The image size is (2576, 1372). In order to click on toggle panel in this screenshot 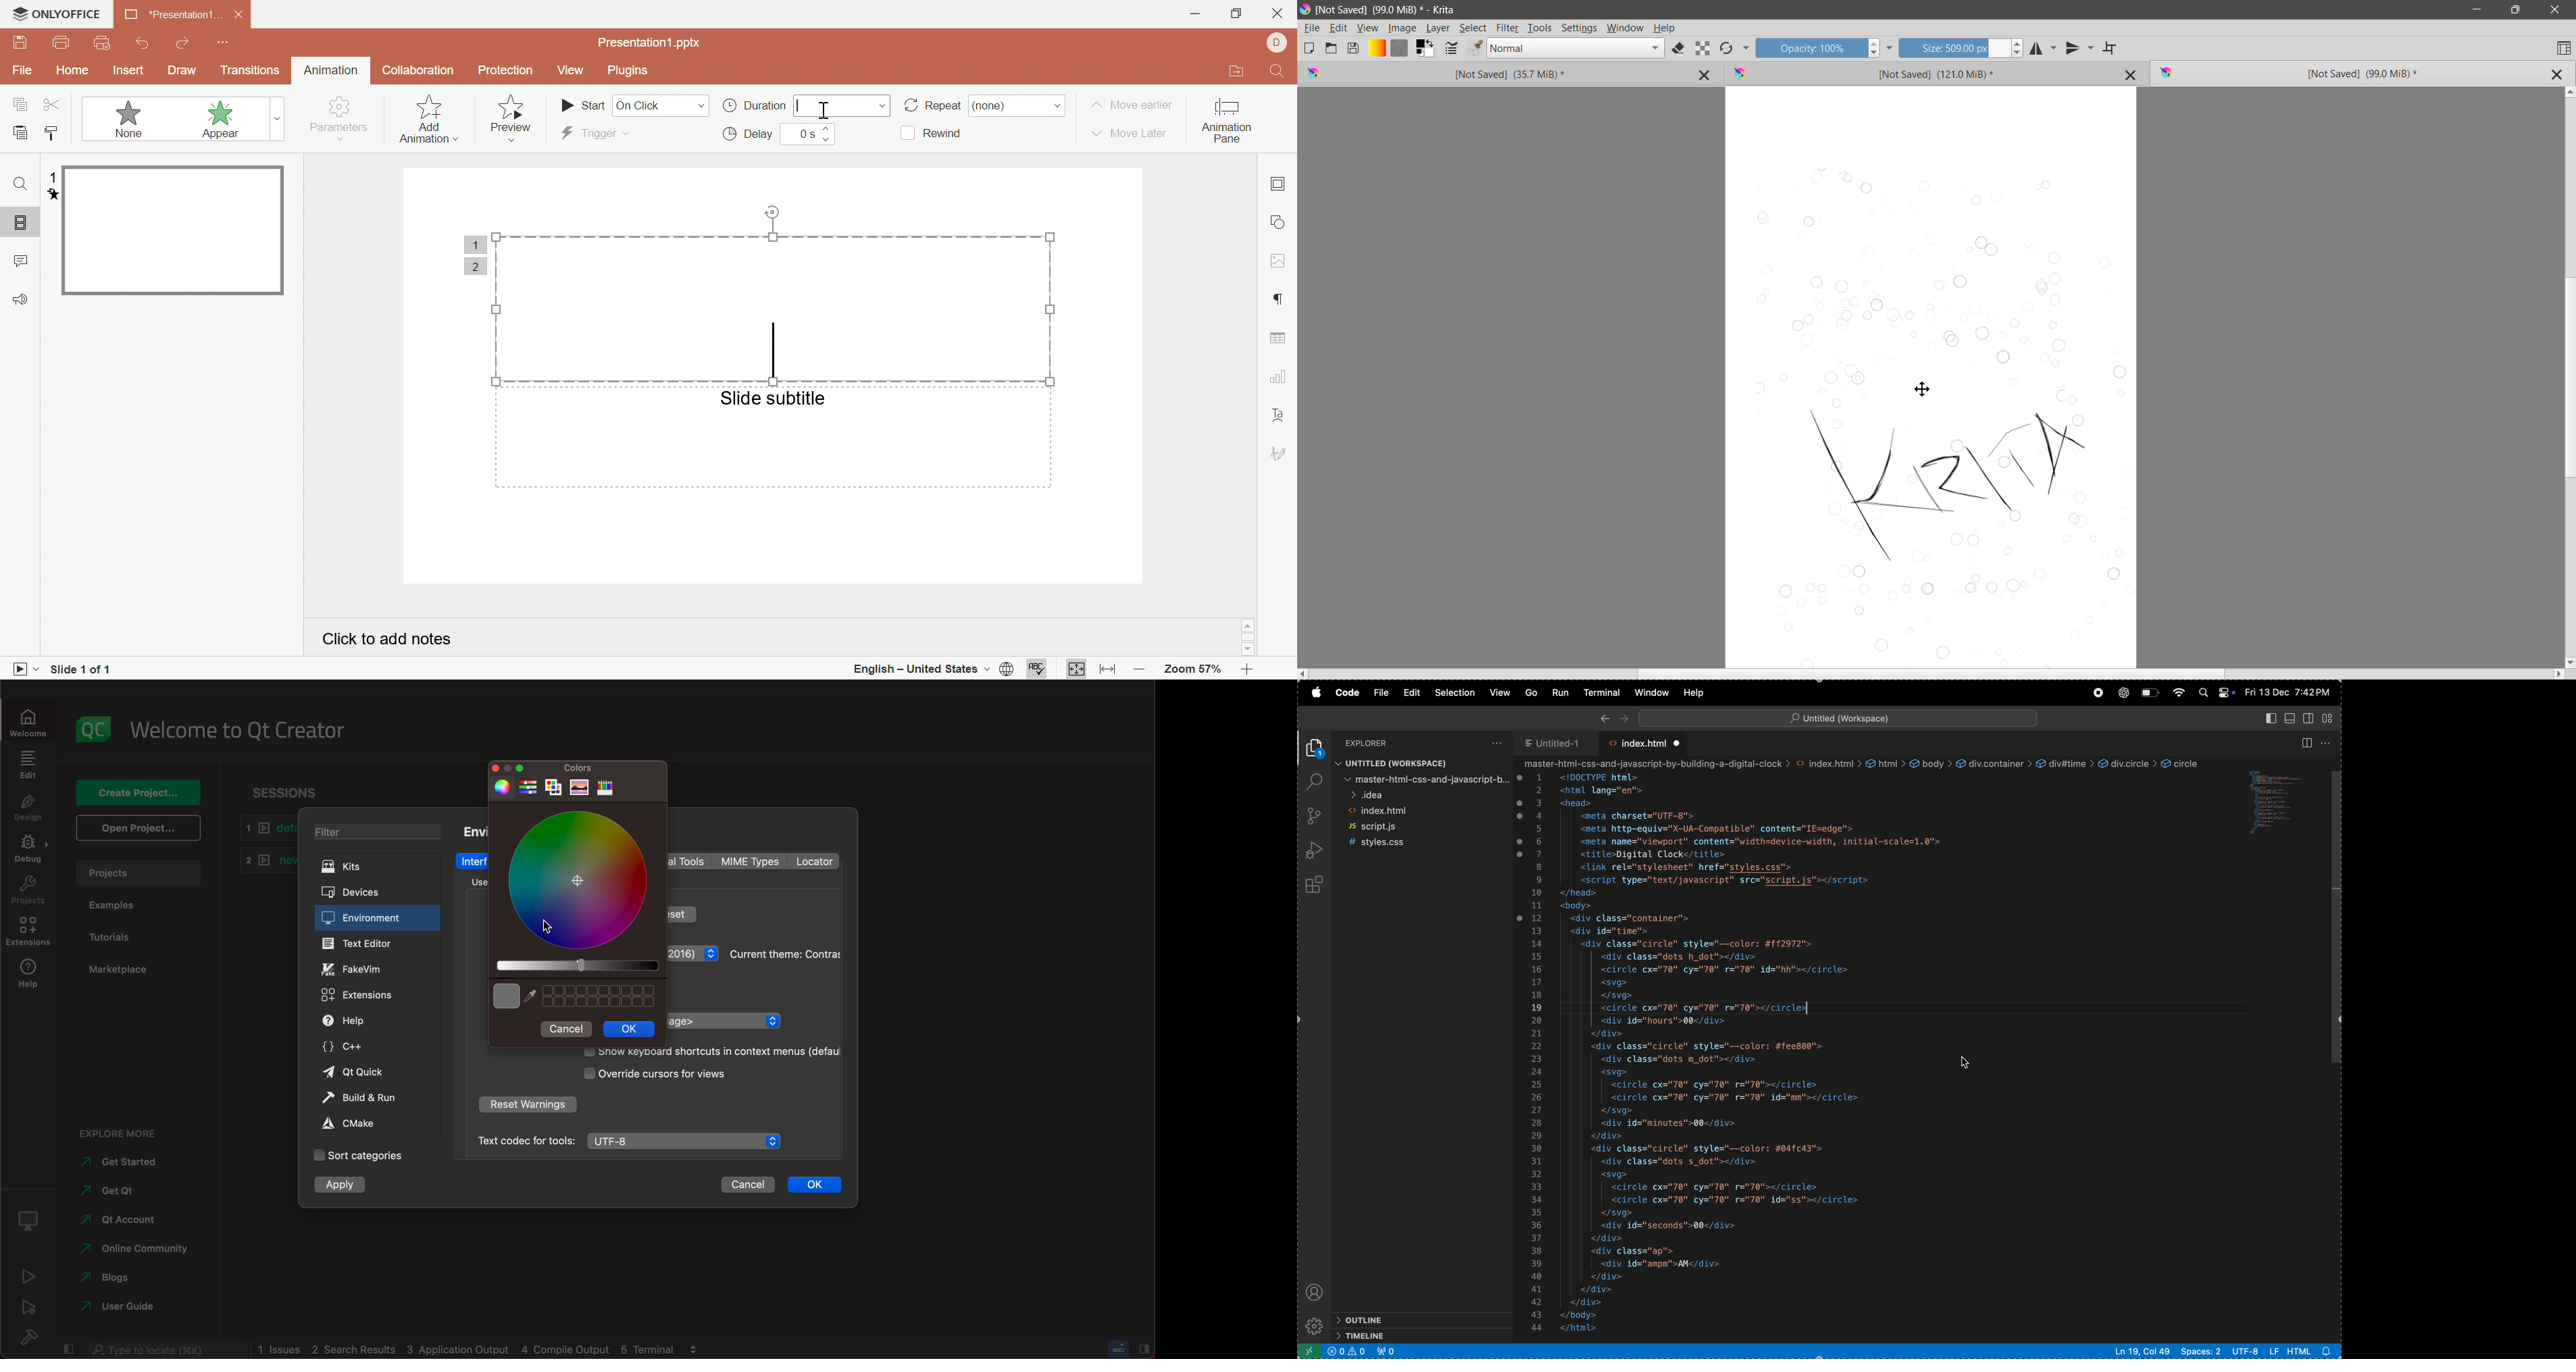, I will do `click(2293, 718)`.